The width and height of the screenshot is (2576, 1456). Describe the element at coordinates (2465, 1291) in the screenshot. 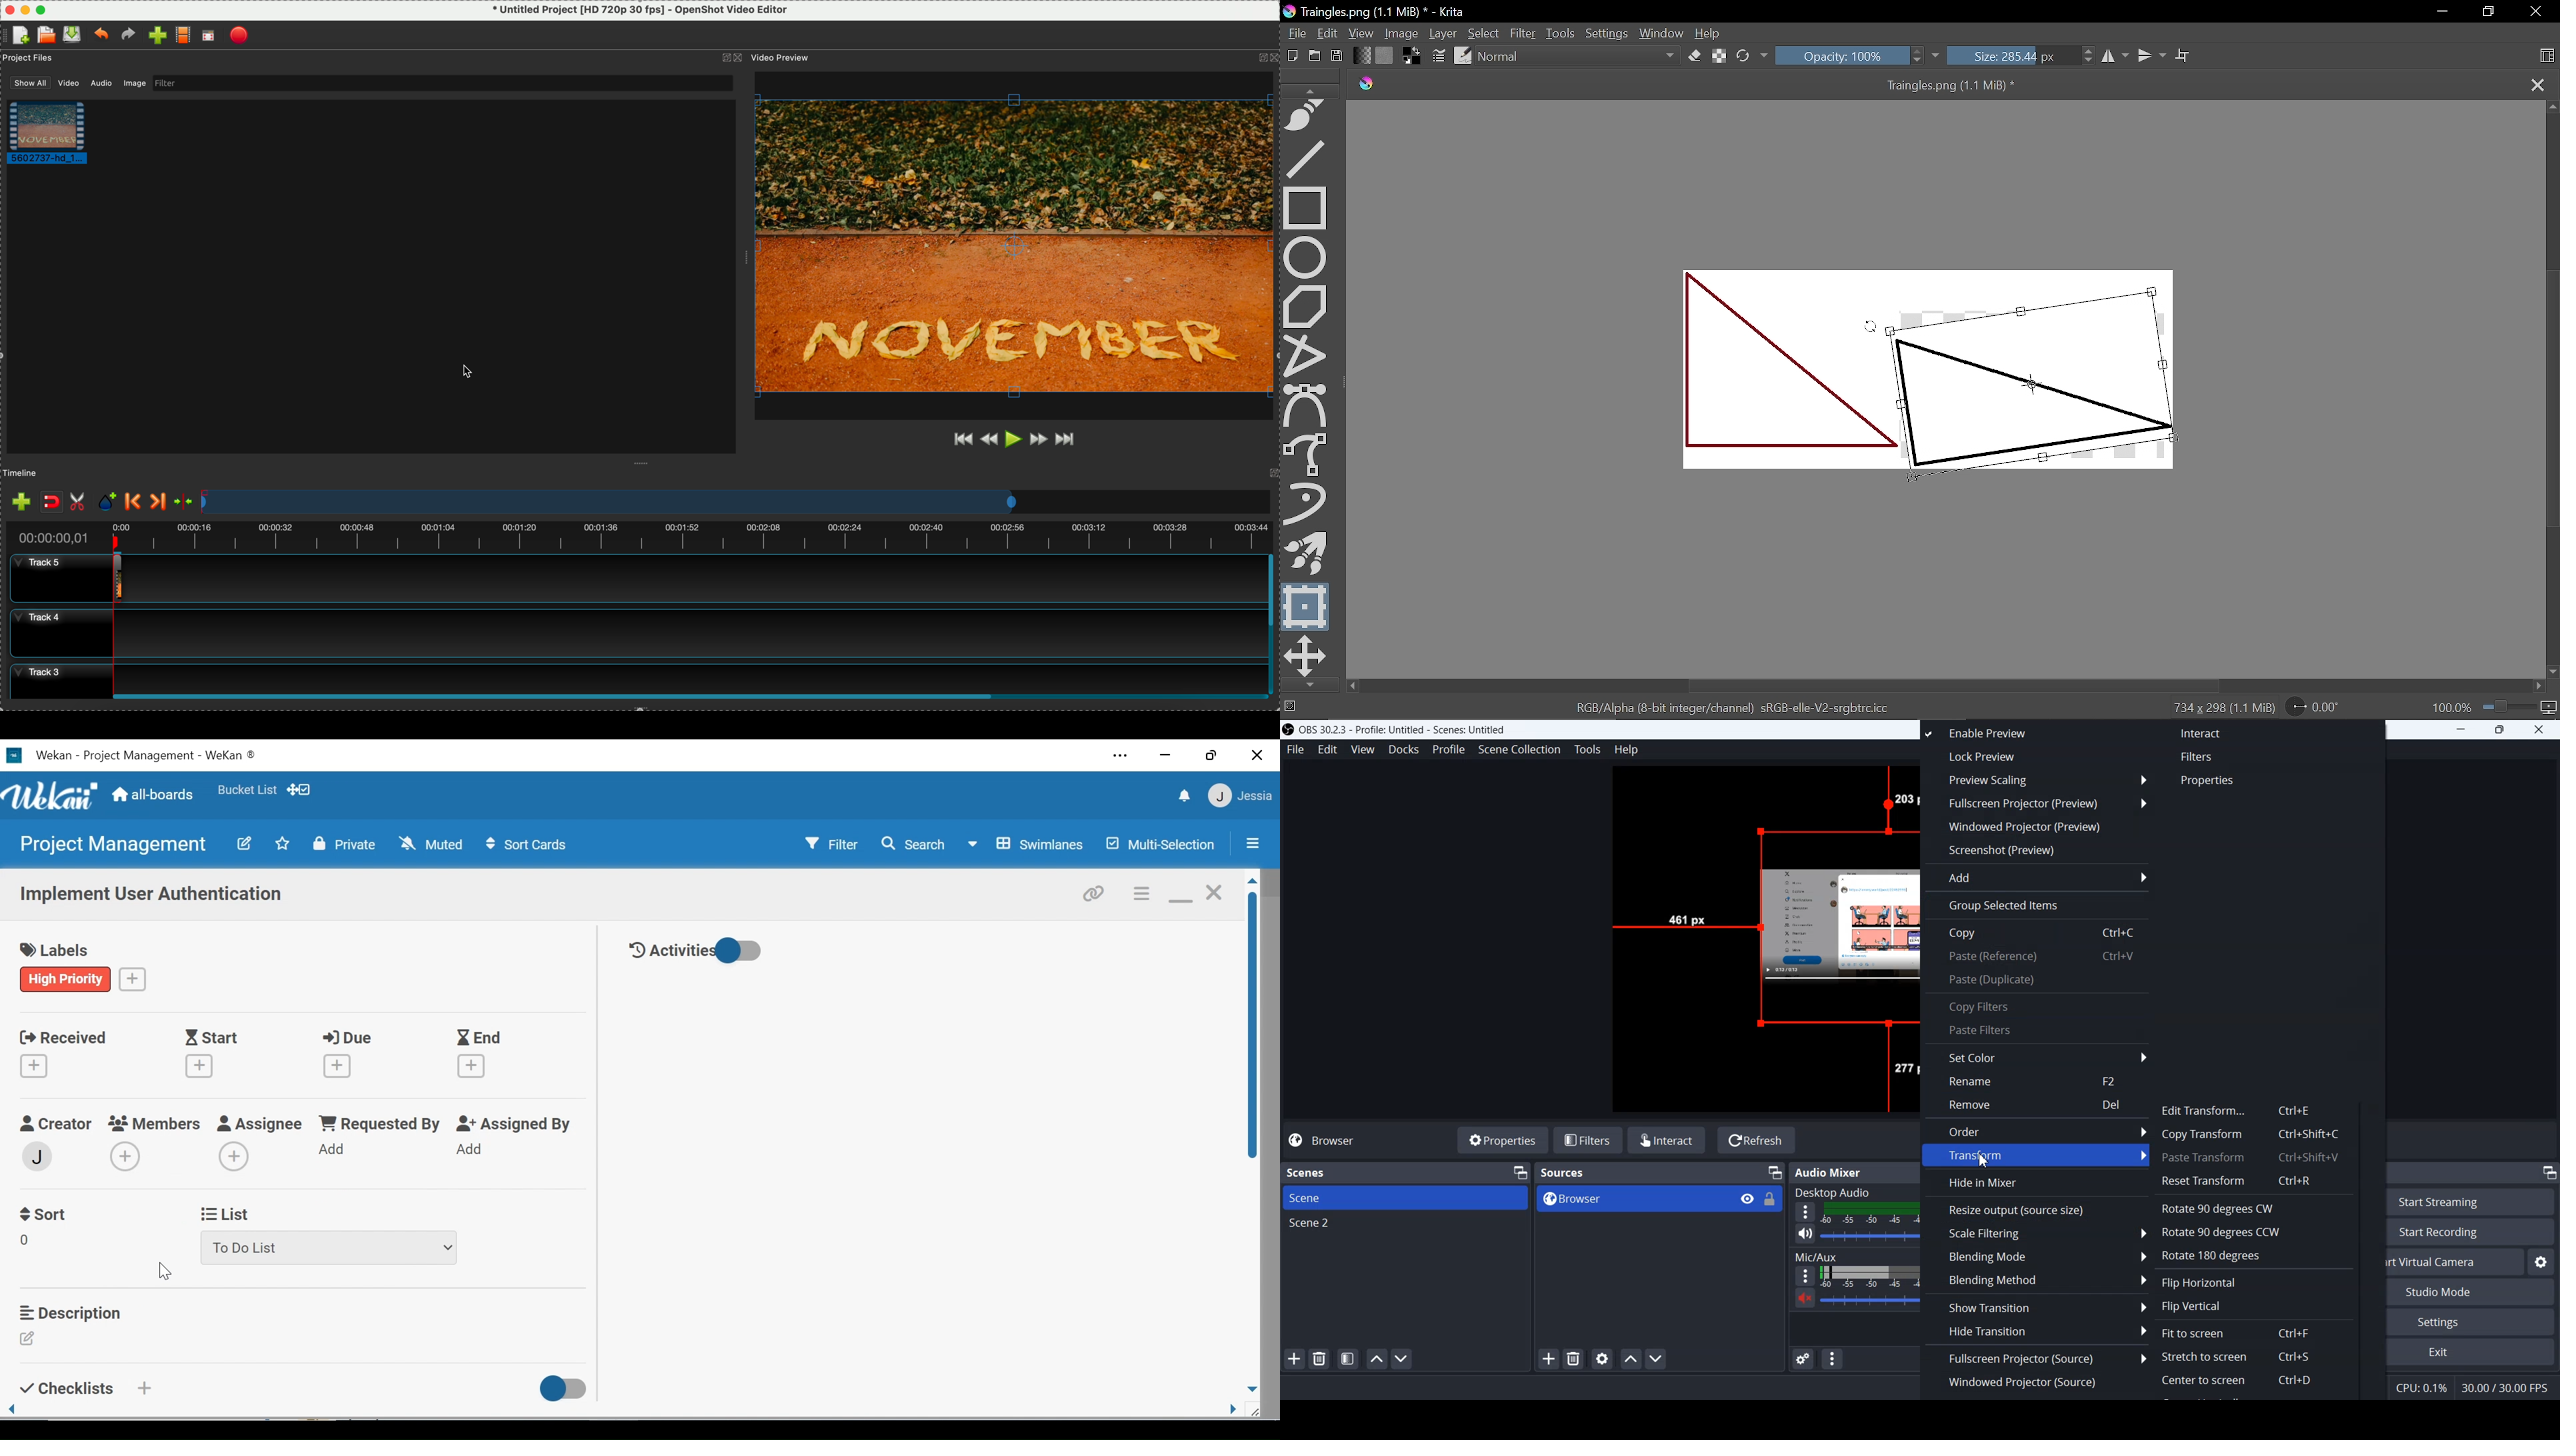

I see `Studio Mode` at that location.